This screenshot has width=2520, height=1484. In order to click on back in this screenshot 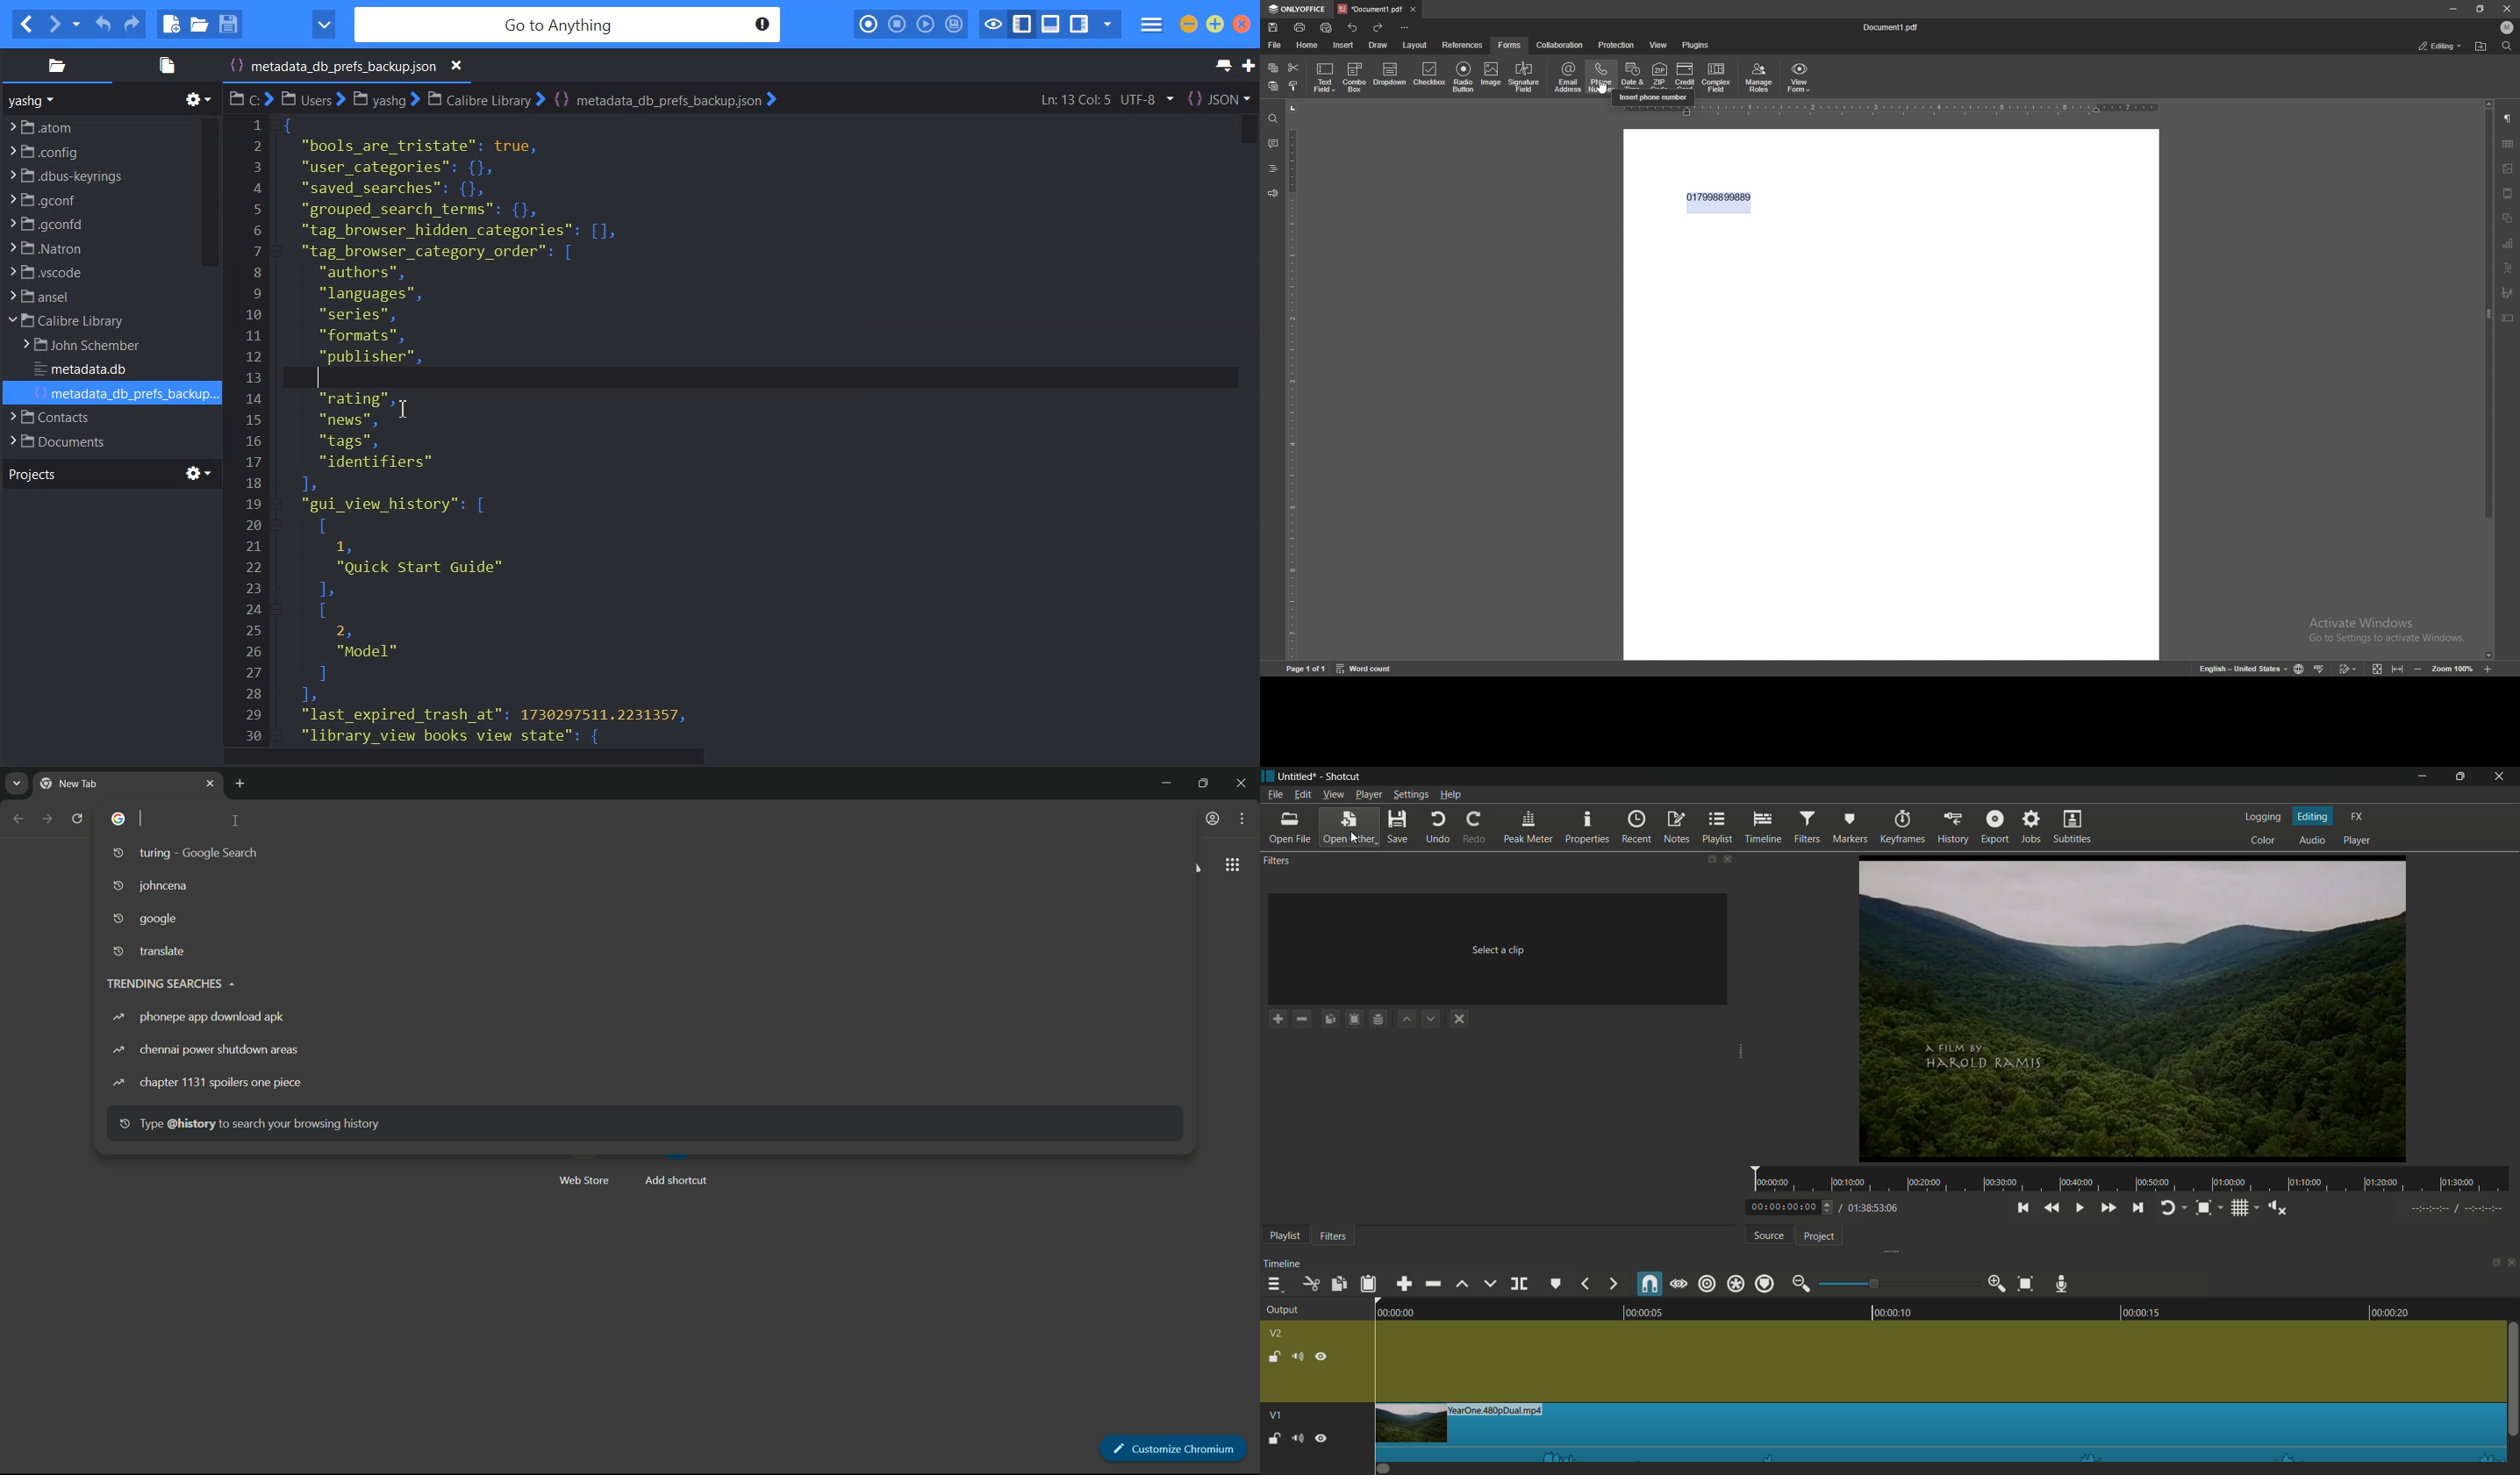, I will do `click(19, 819)`.